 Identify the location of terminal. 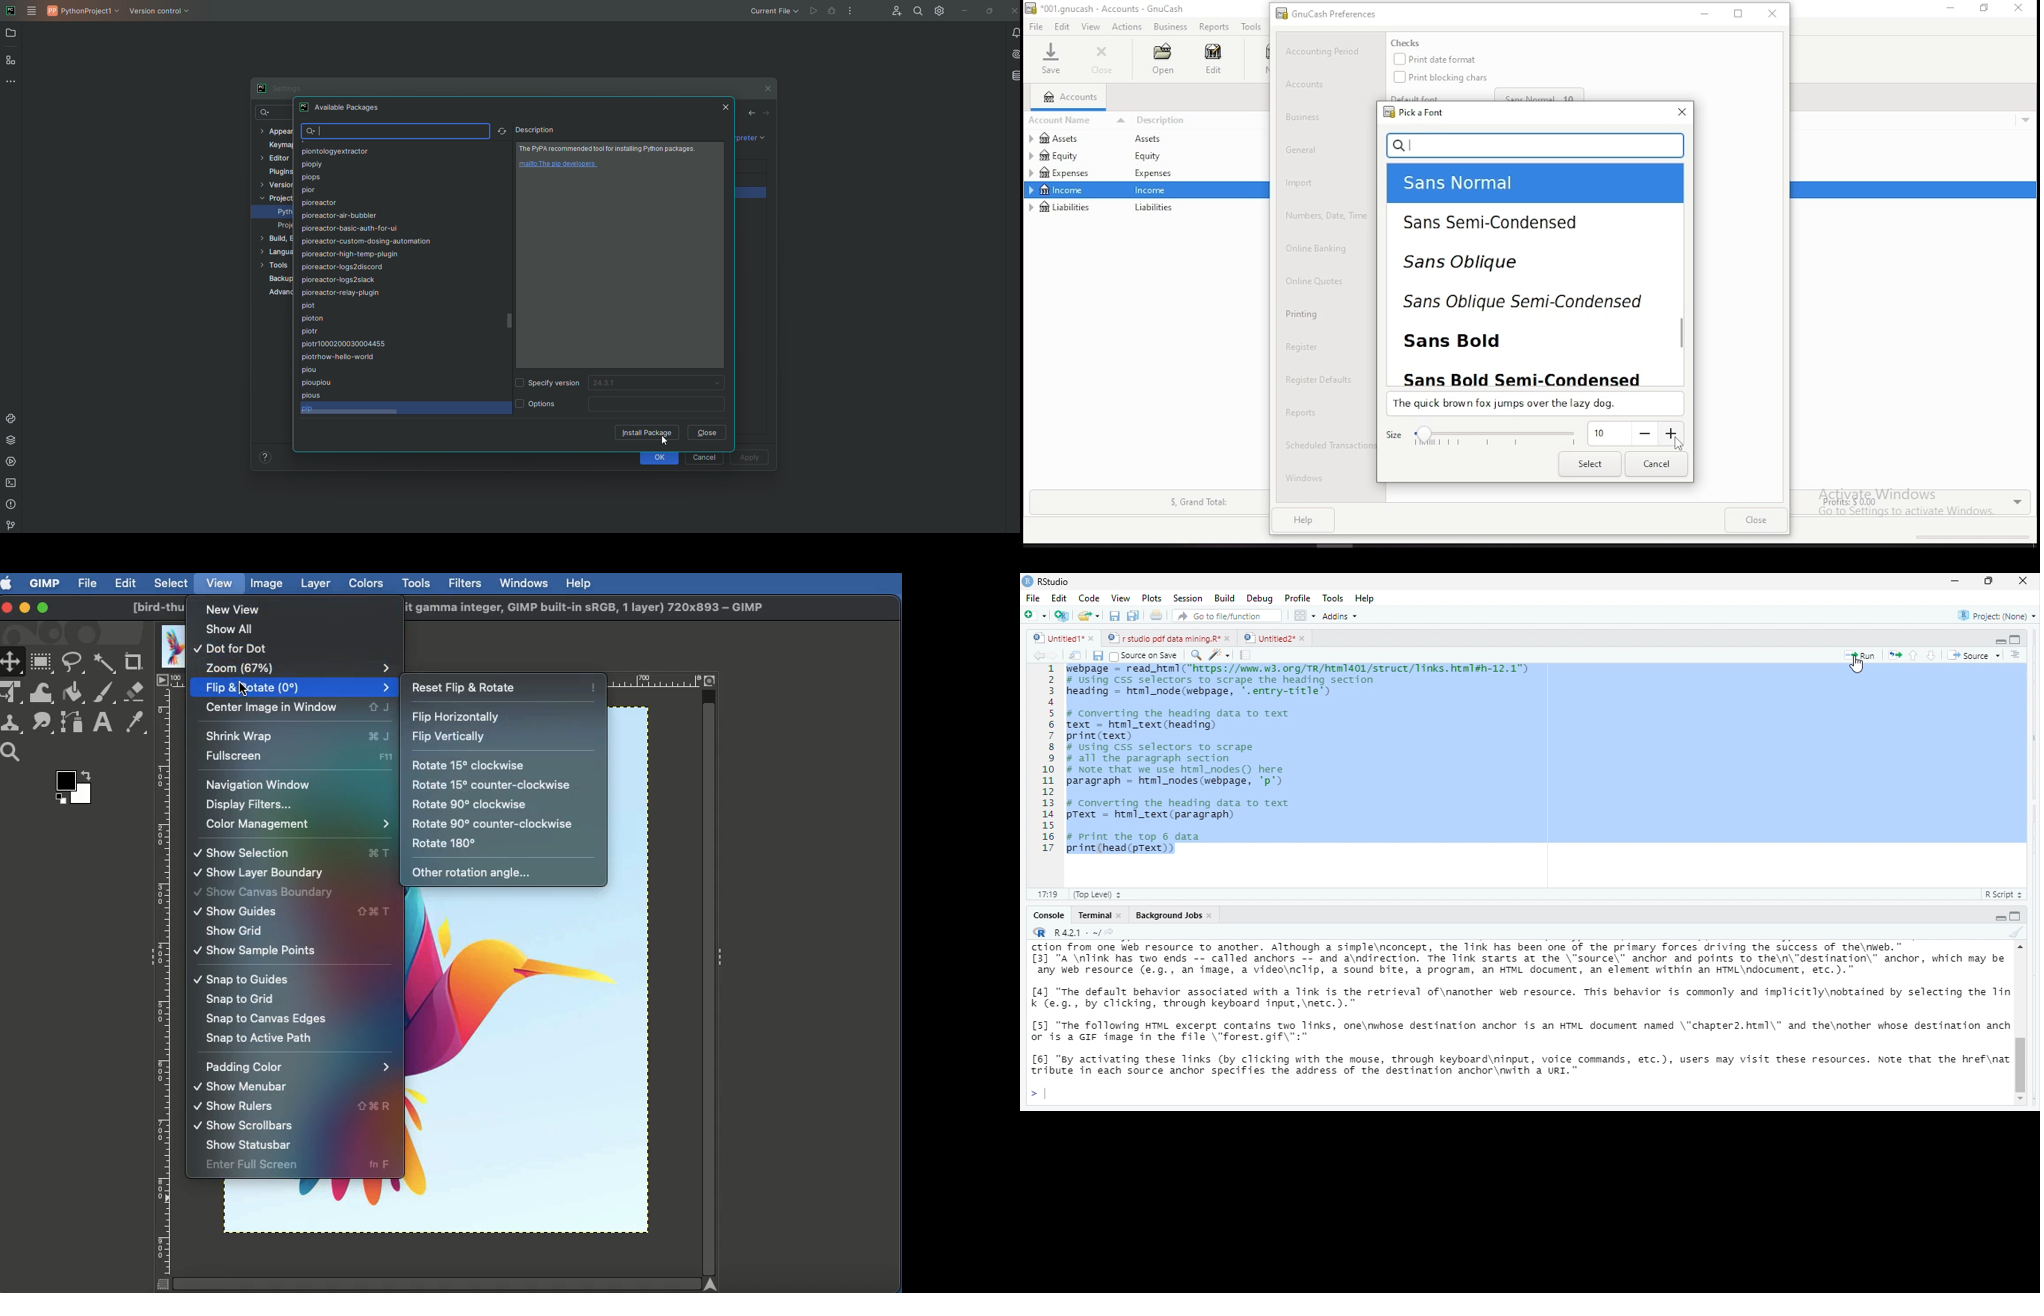
(1096, 915).